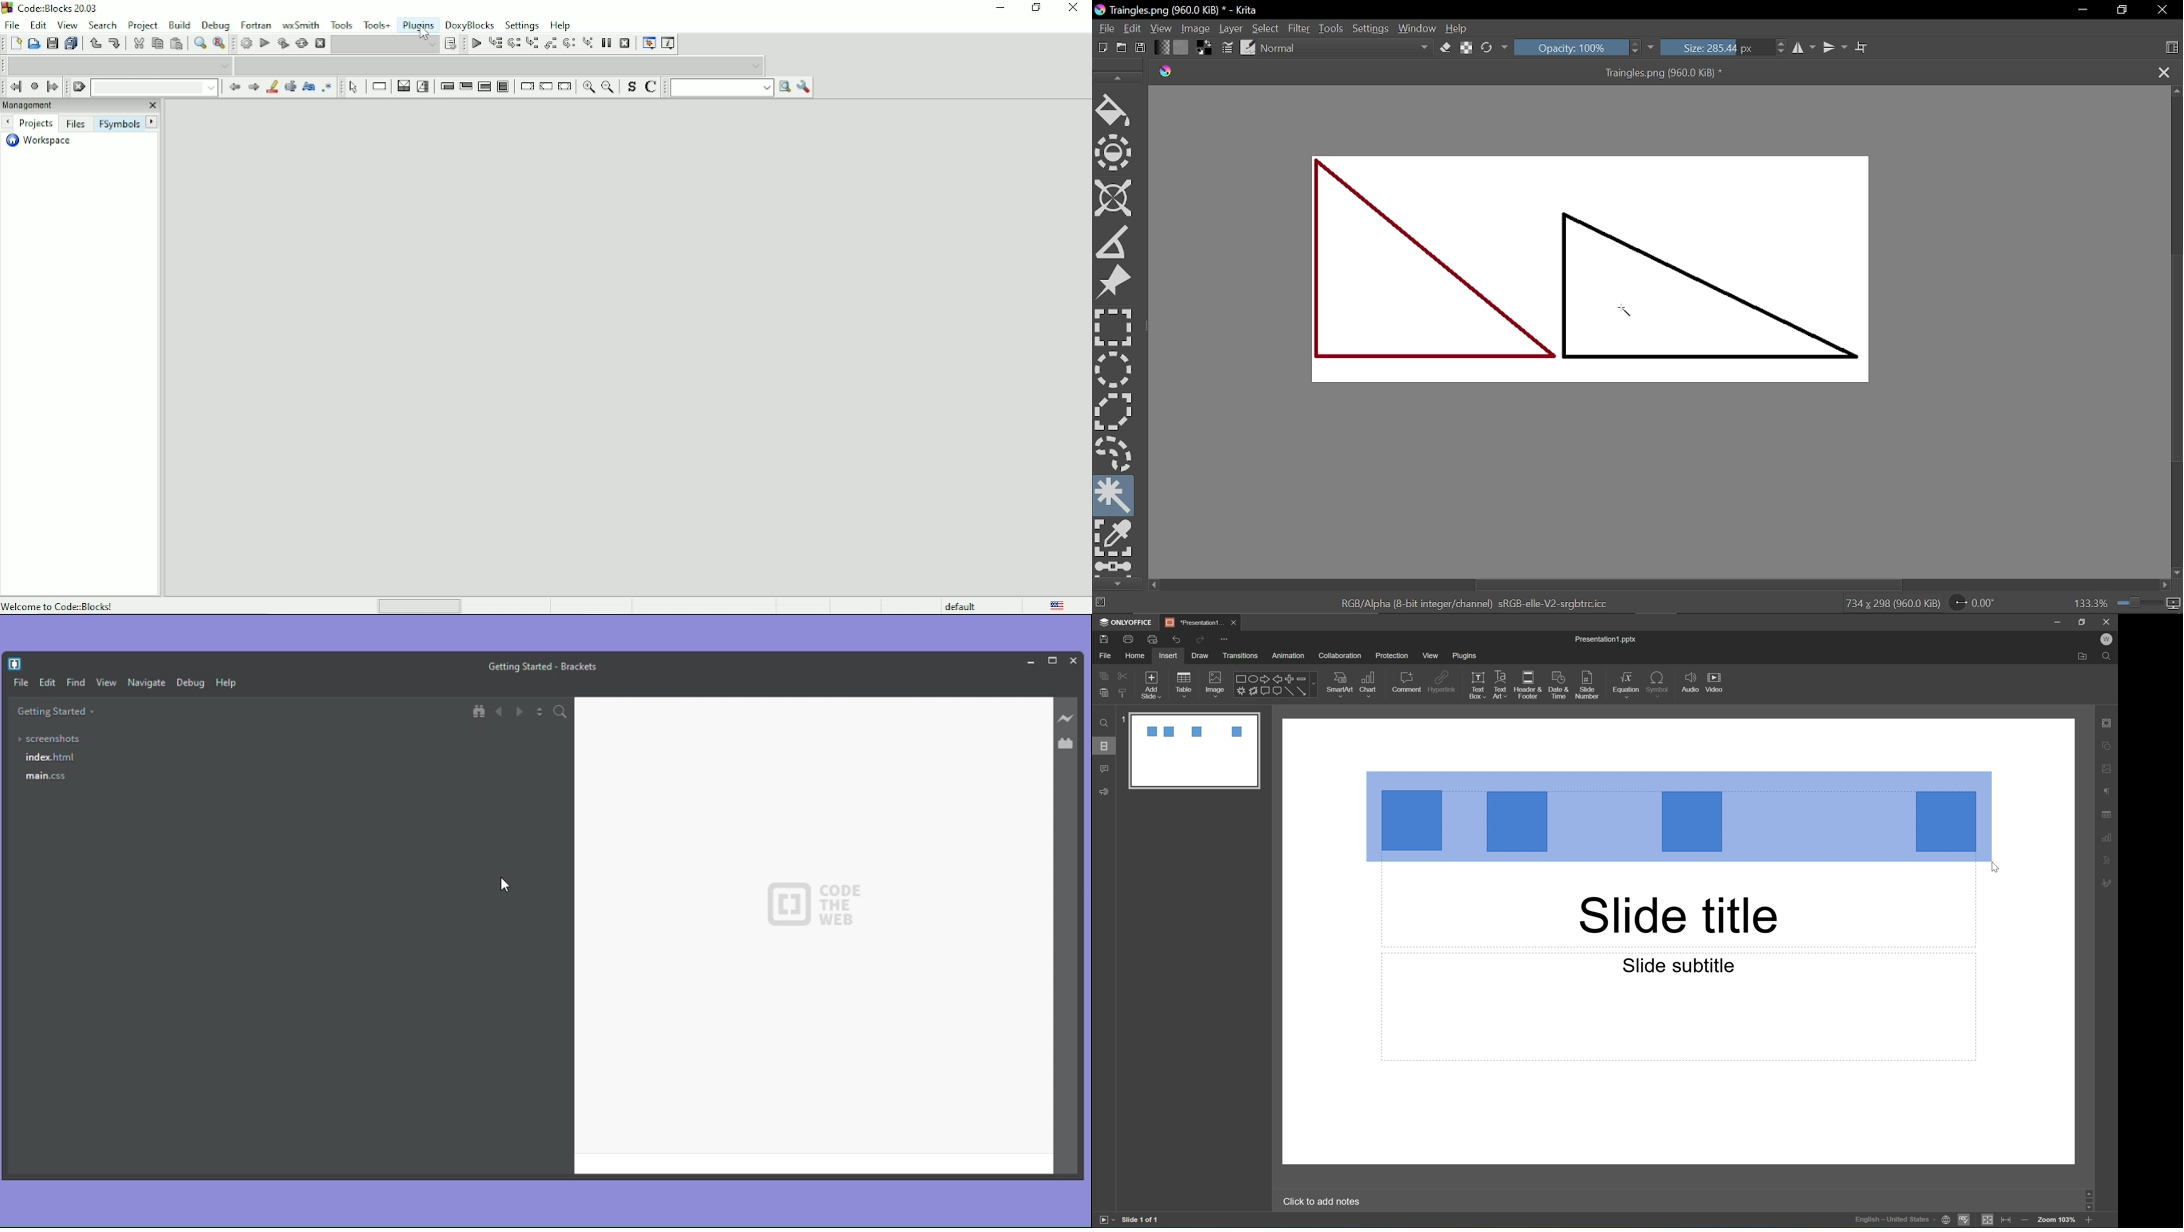 The image size is (2184, 1232). Describe the element at coordinates (1599, 274) in the screenshot. I see `Current Image` at that location.